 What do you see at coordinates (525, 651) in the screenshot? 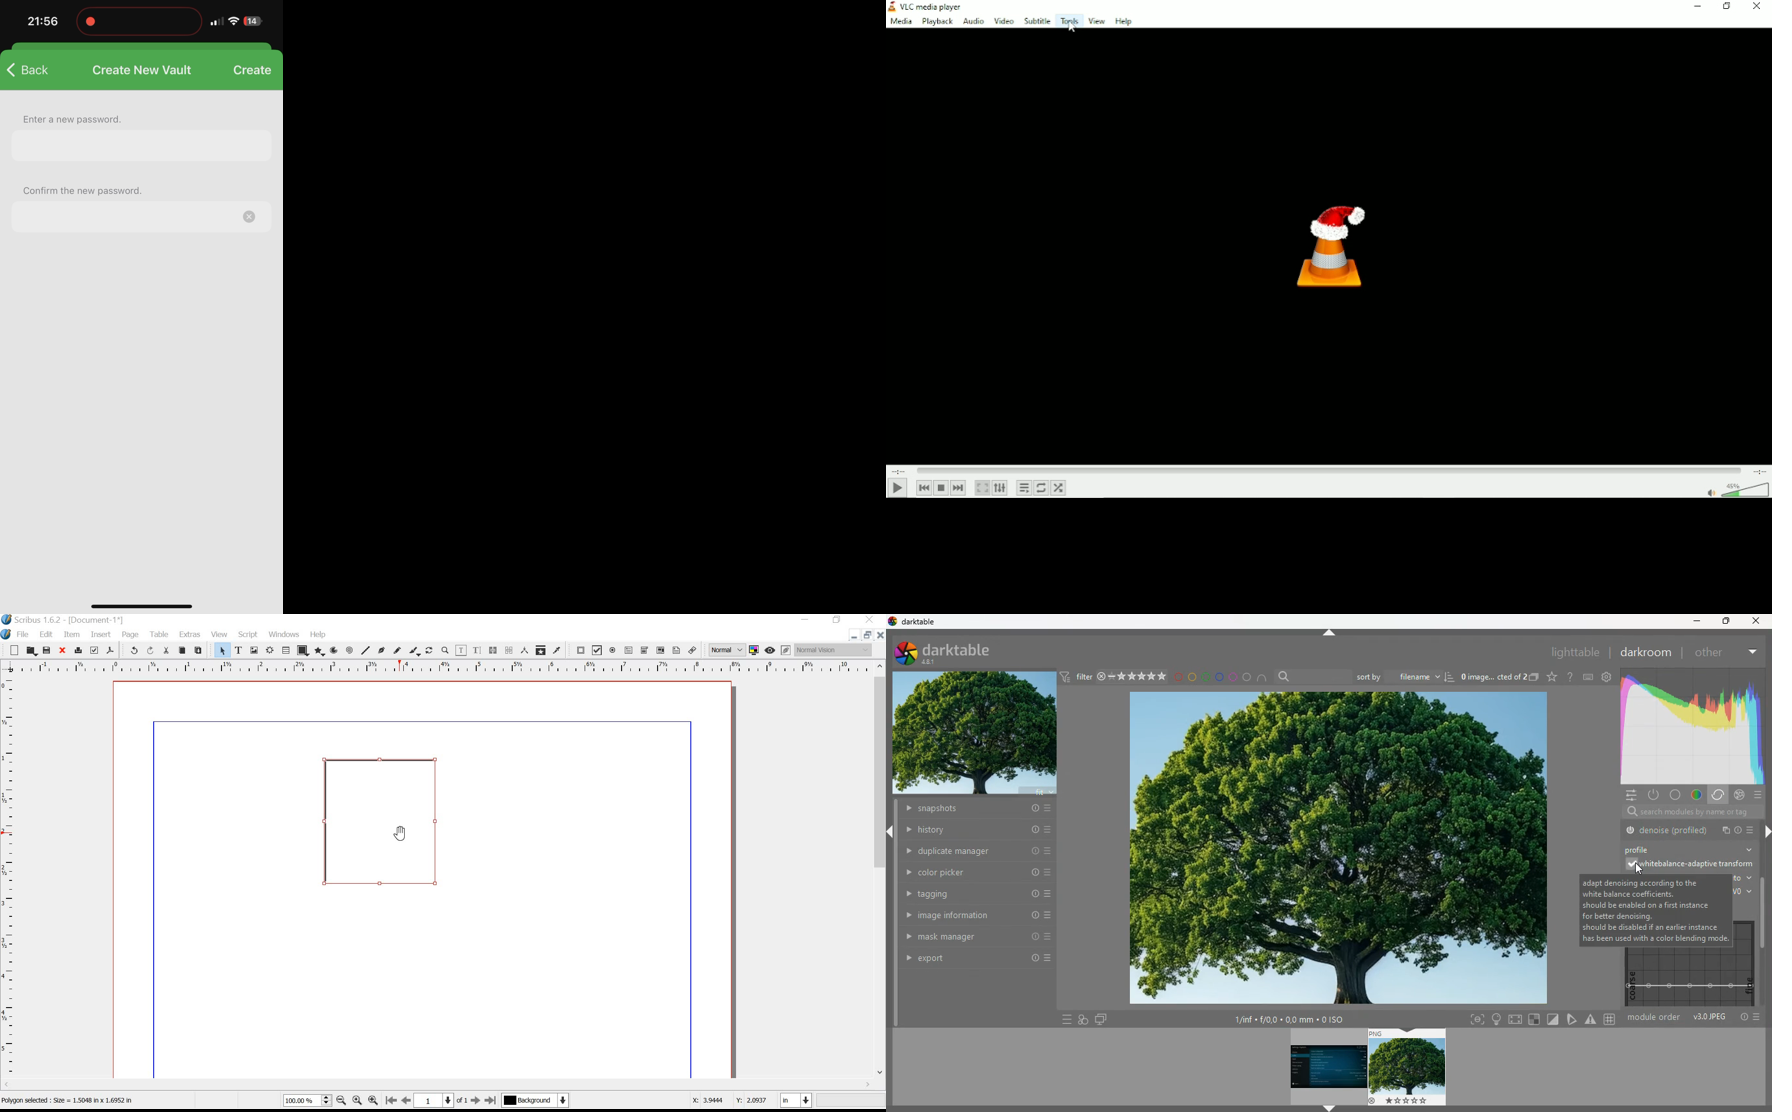
I see `measurements` at bounding box center [525, 651].